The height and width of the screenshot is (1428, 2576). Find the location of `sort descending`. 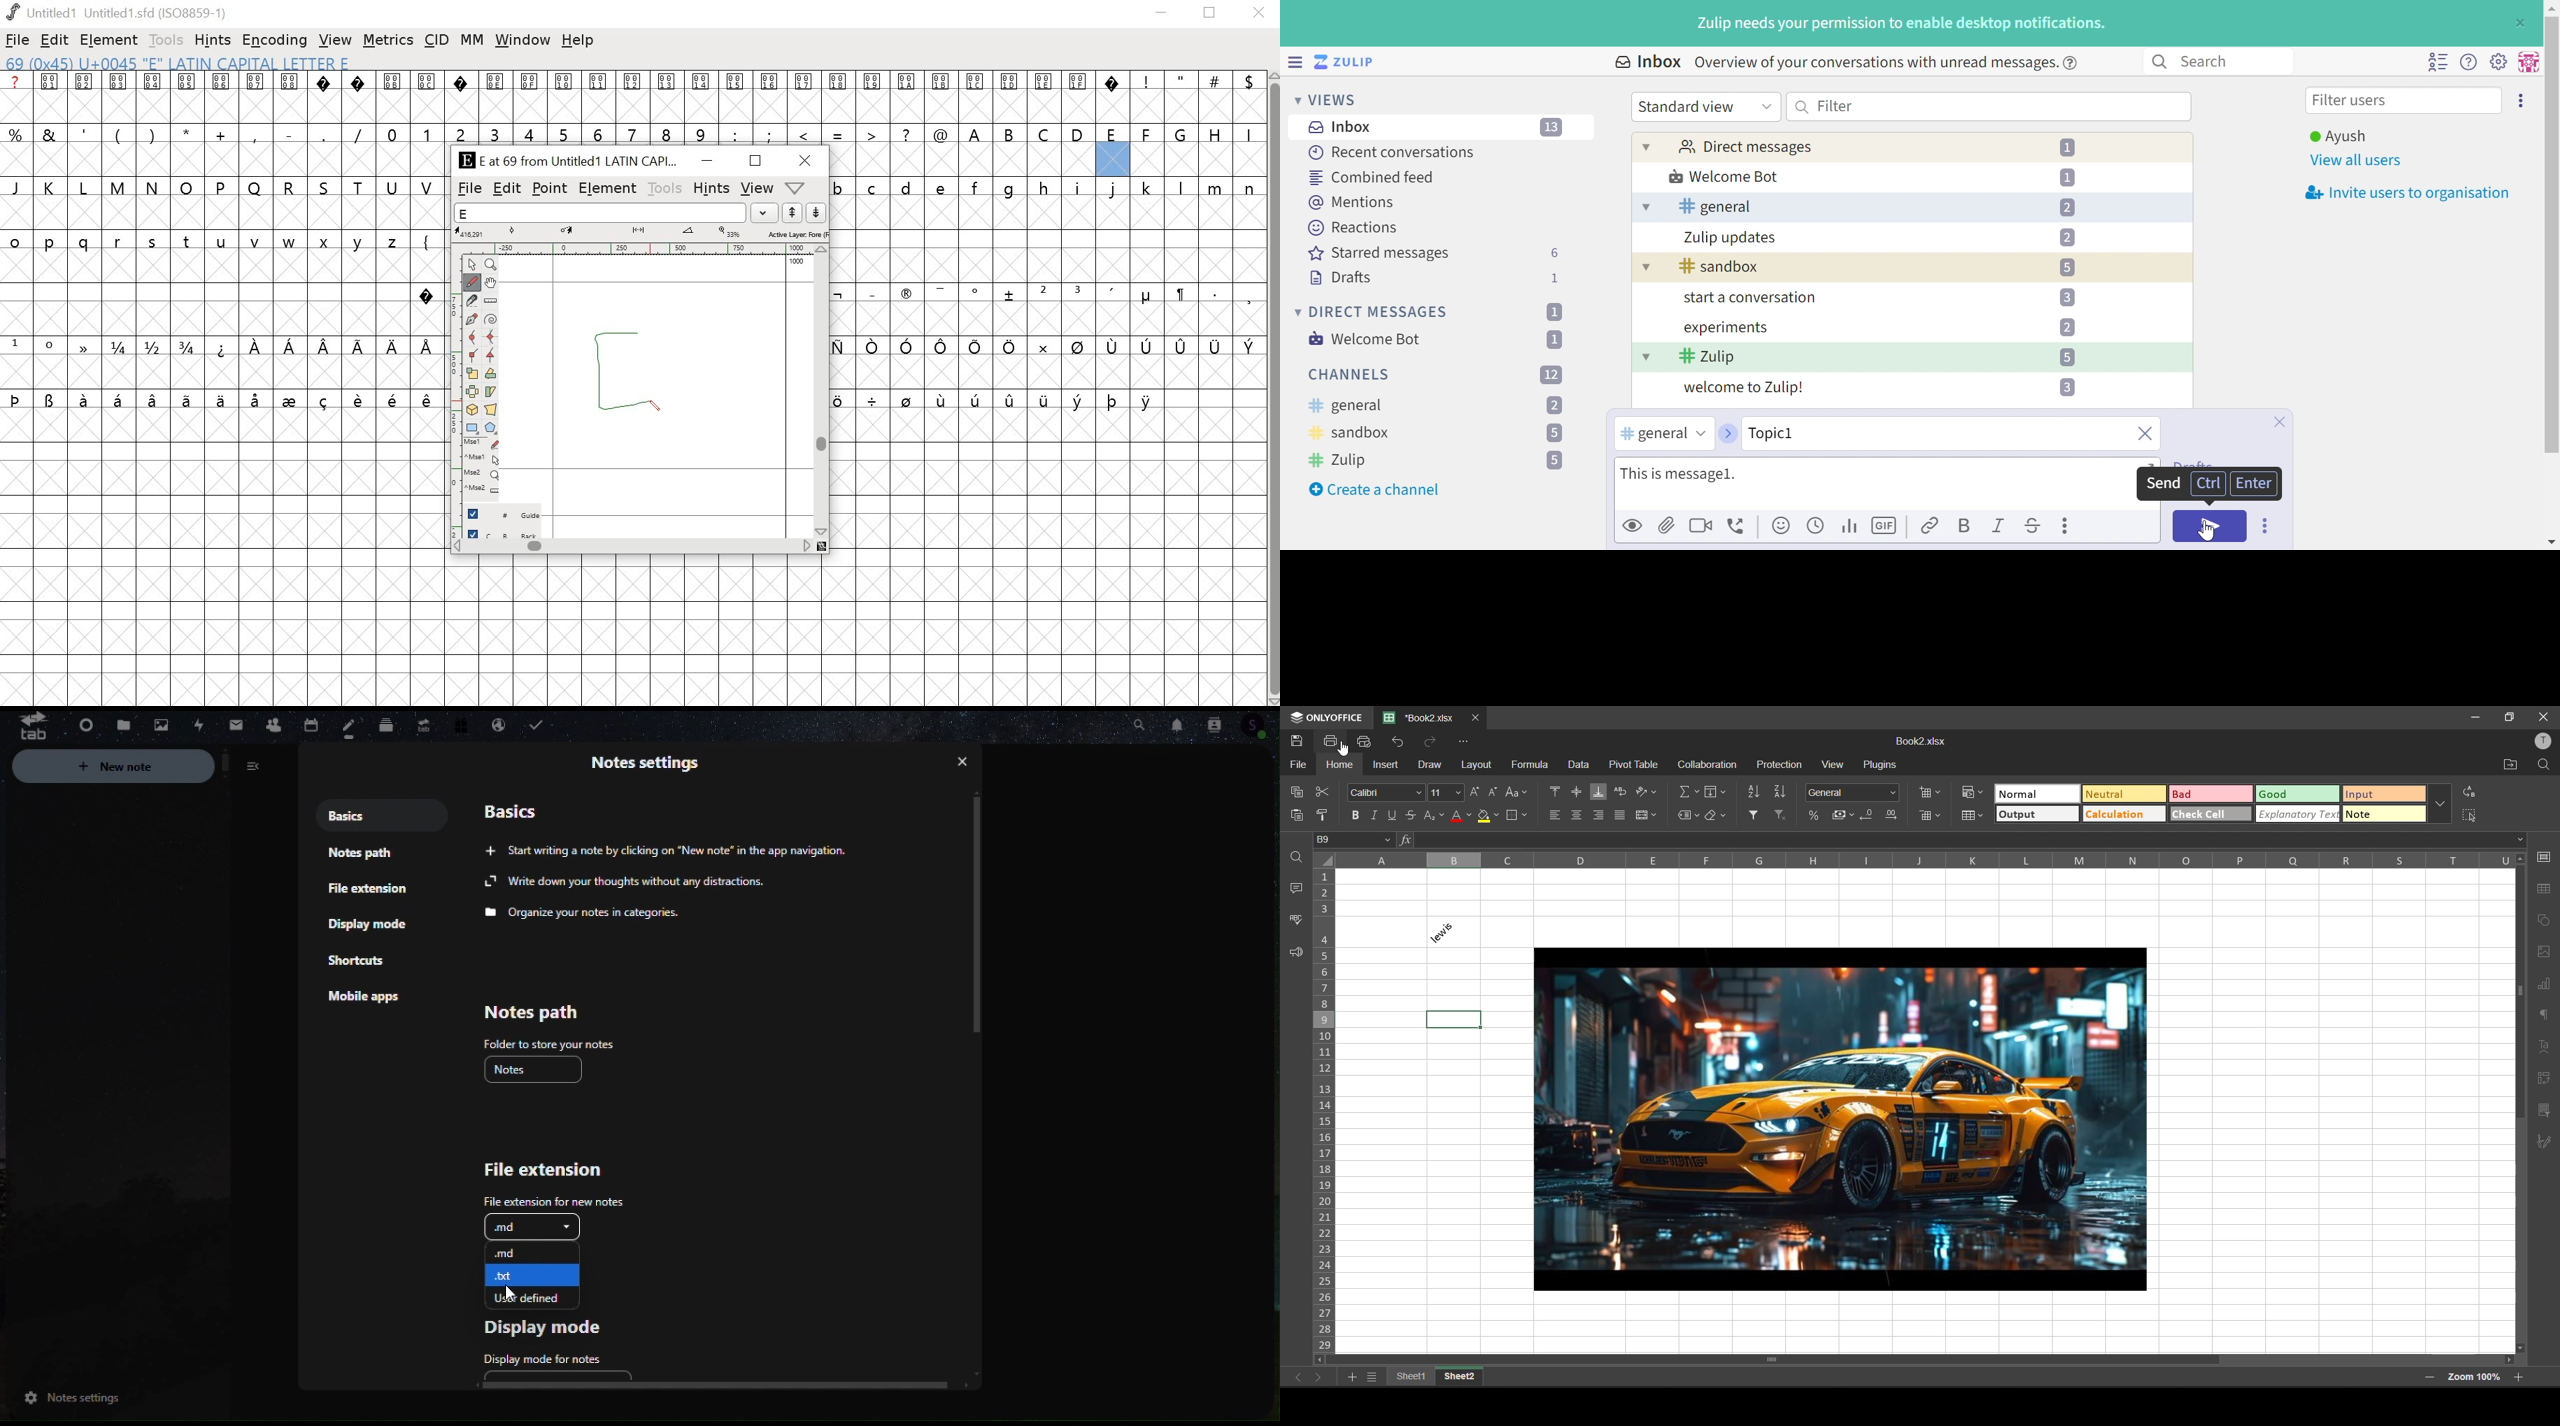

sort descending is located at coordinates (1779, 793).